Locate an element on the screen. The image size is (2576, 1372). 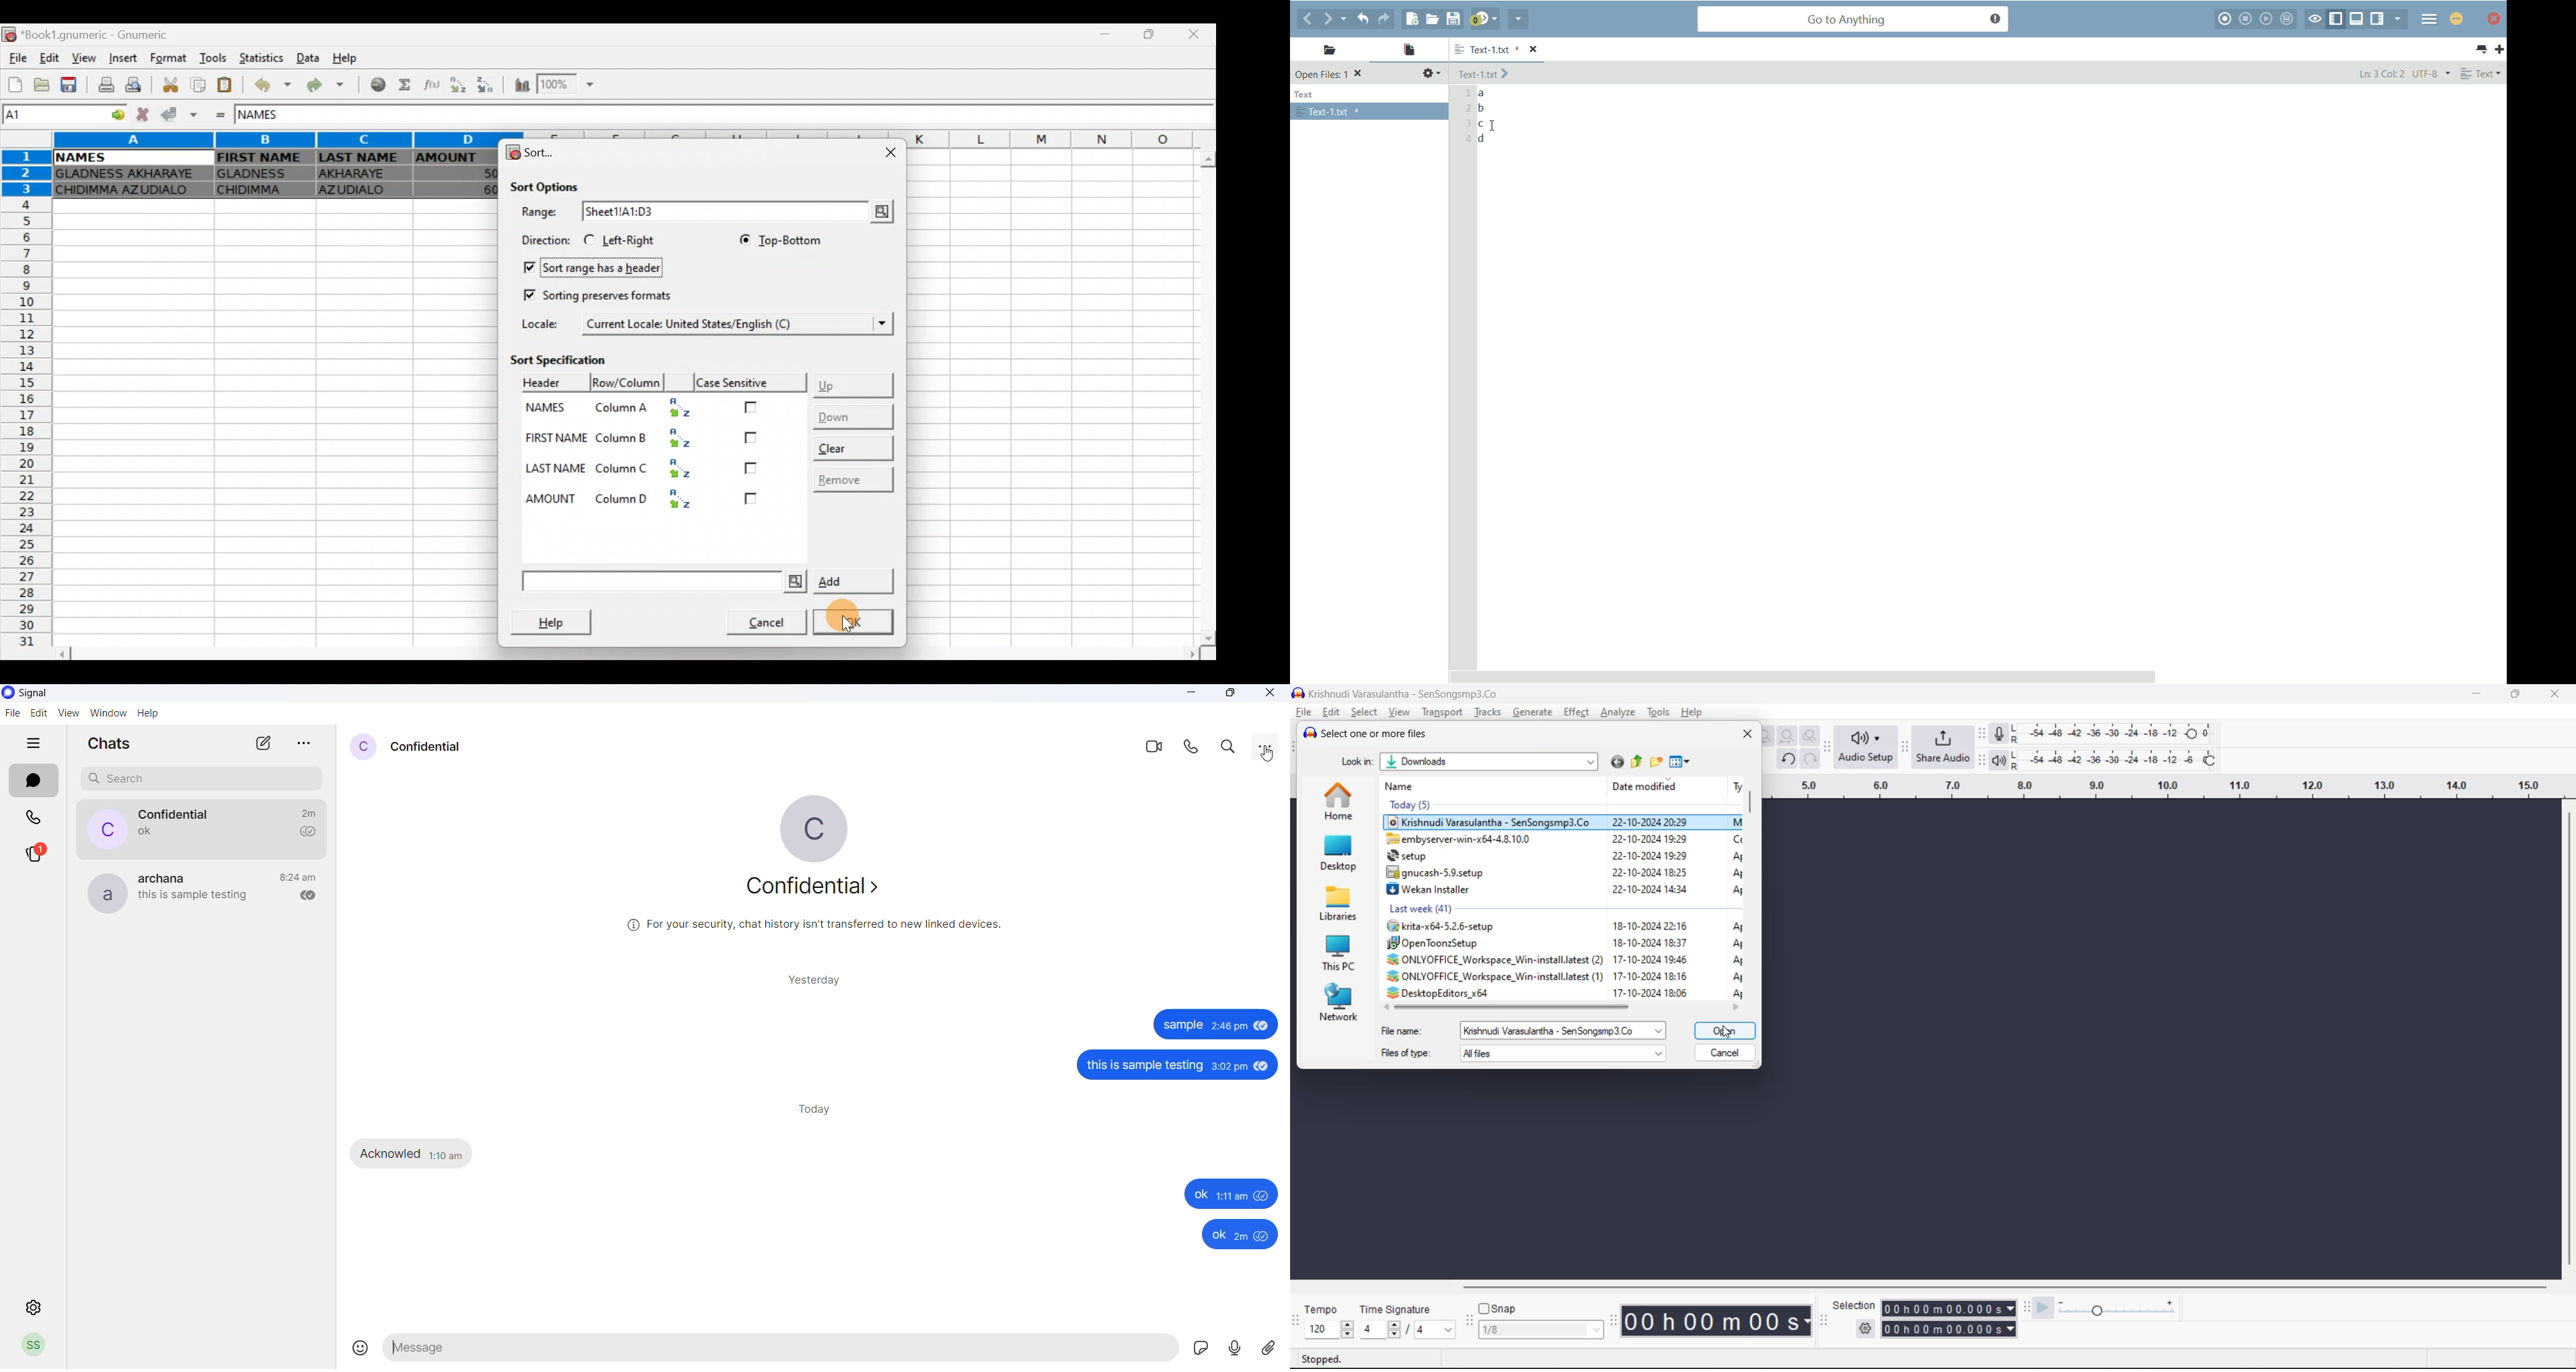
last message is located at coordinates (193, 898).